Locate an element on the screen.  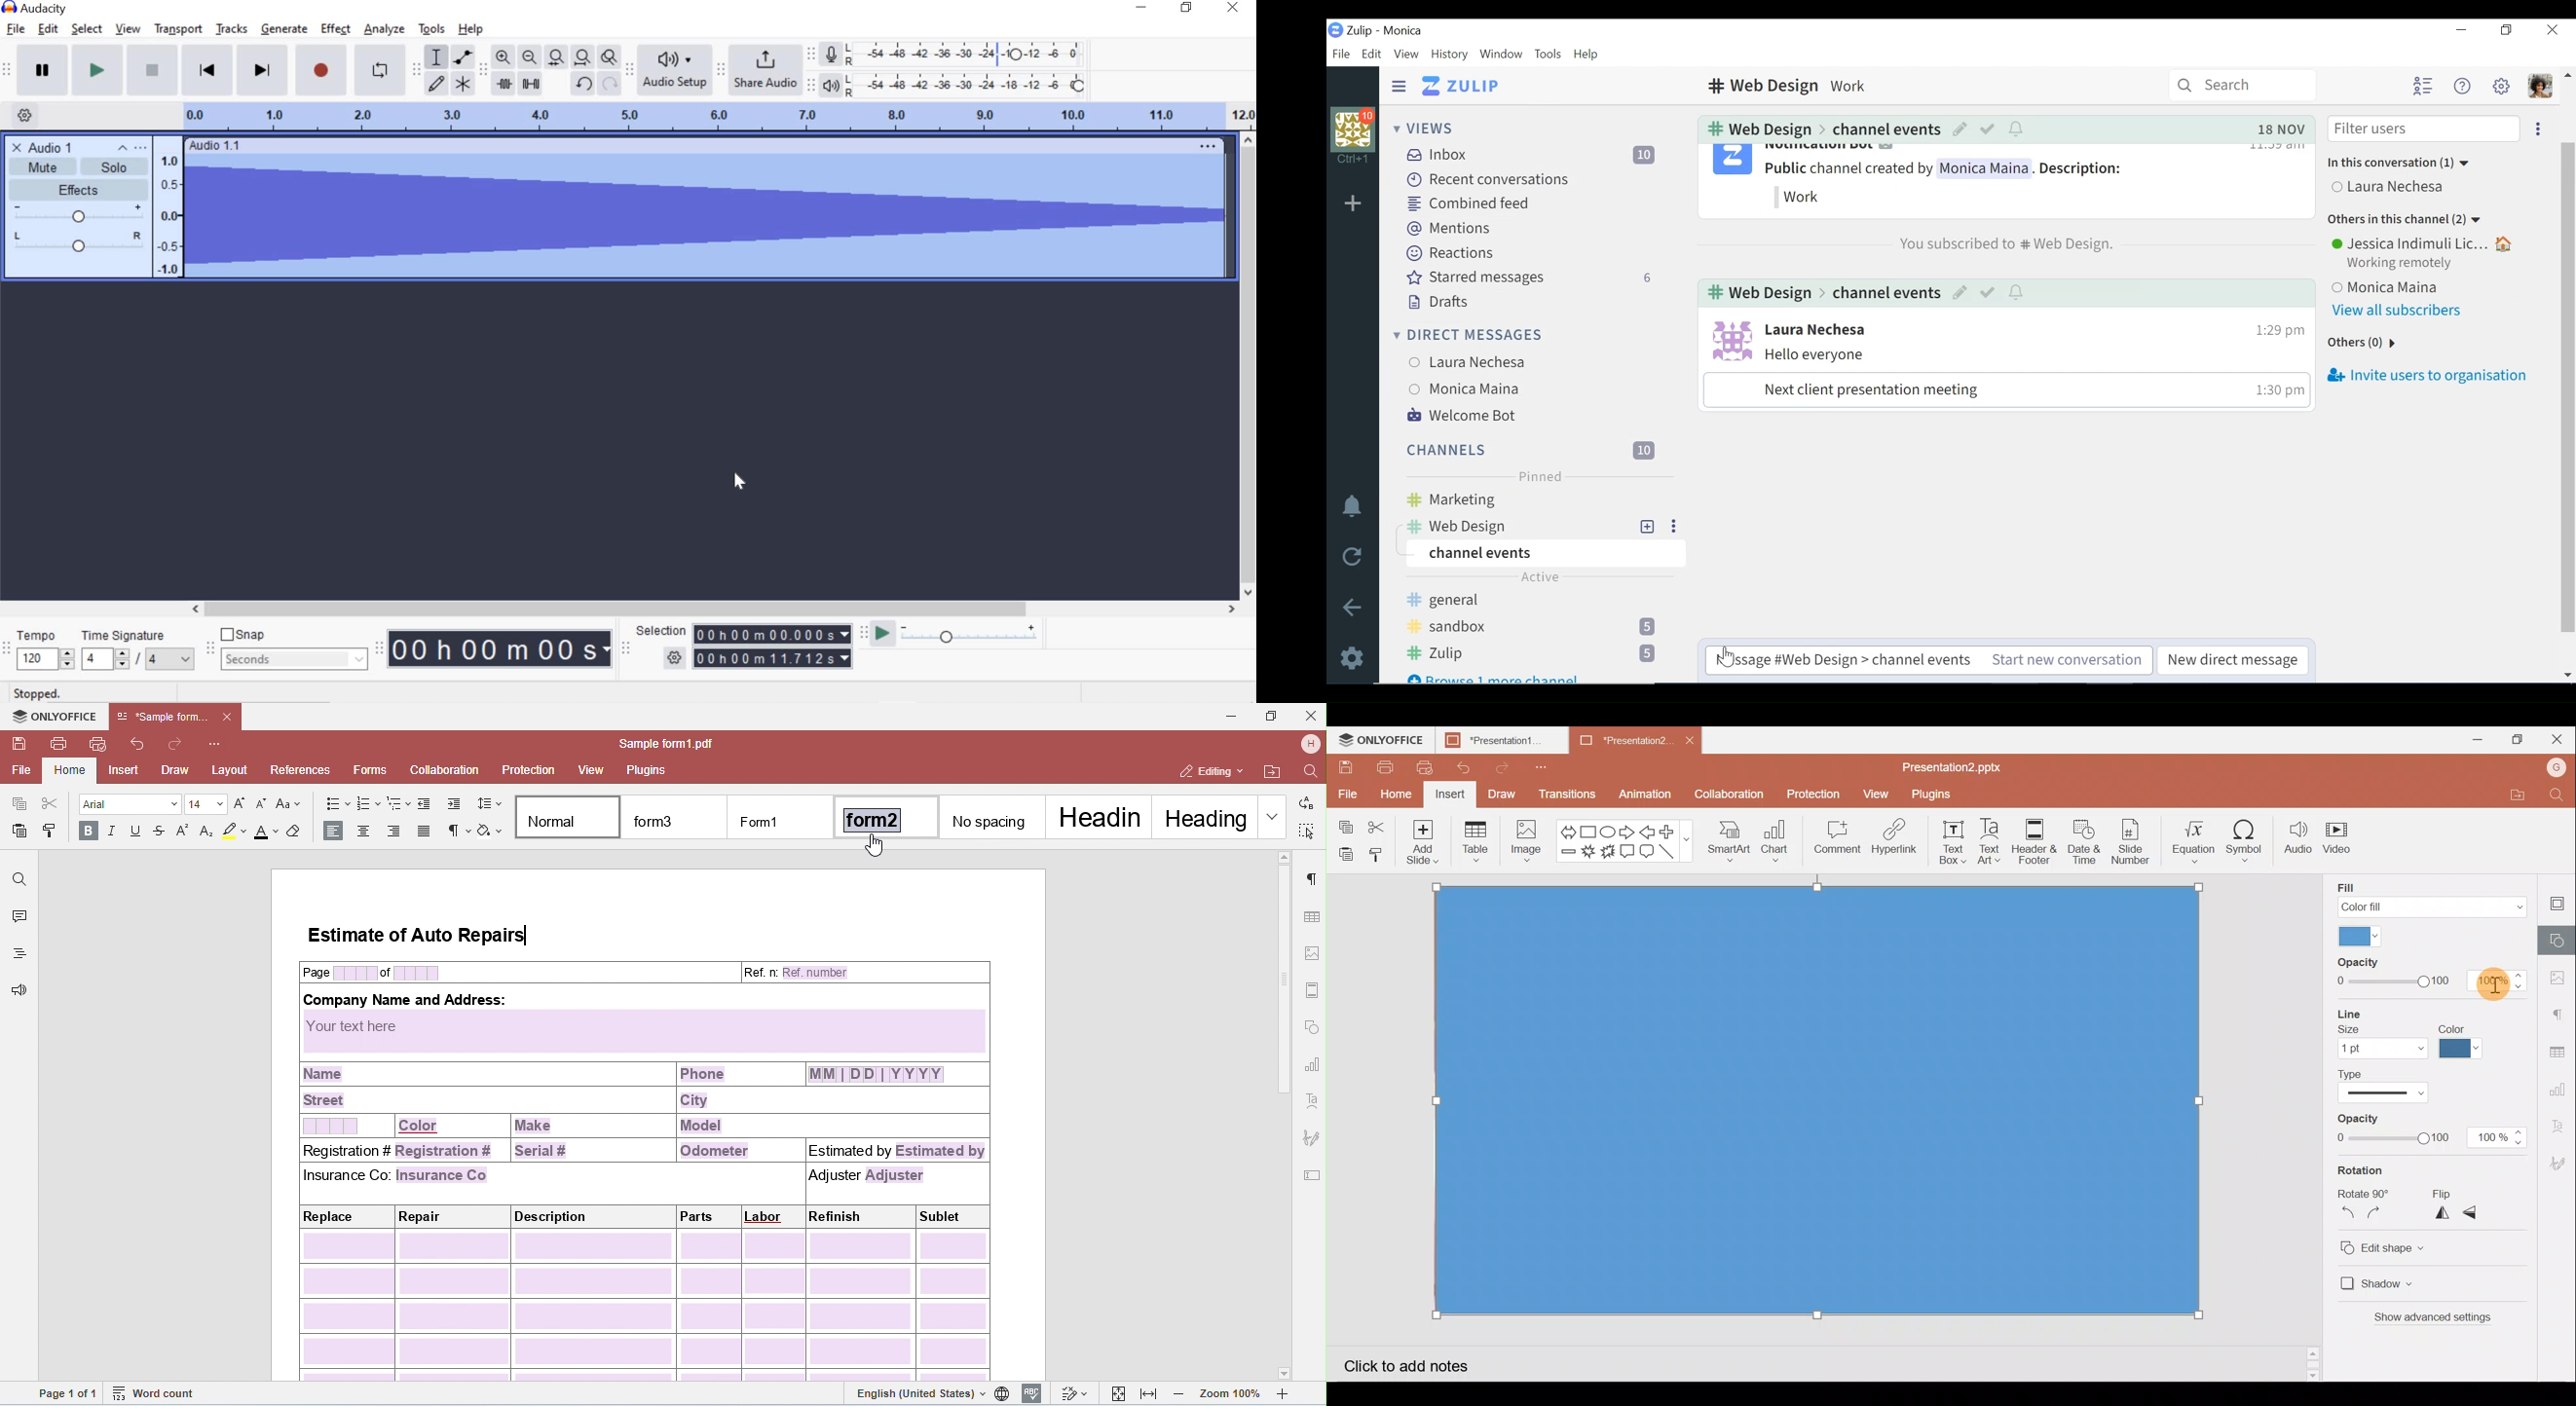
Tempo is located at coordinates (45, 648).